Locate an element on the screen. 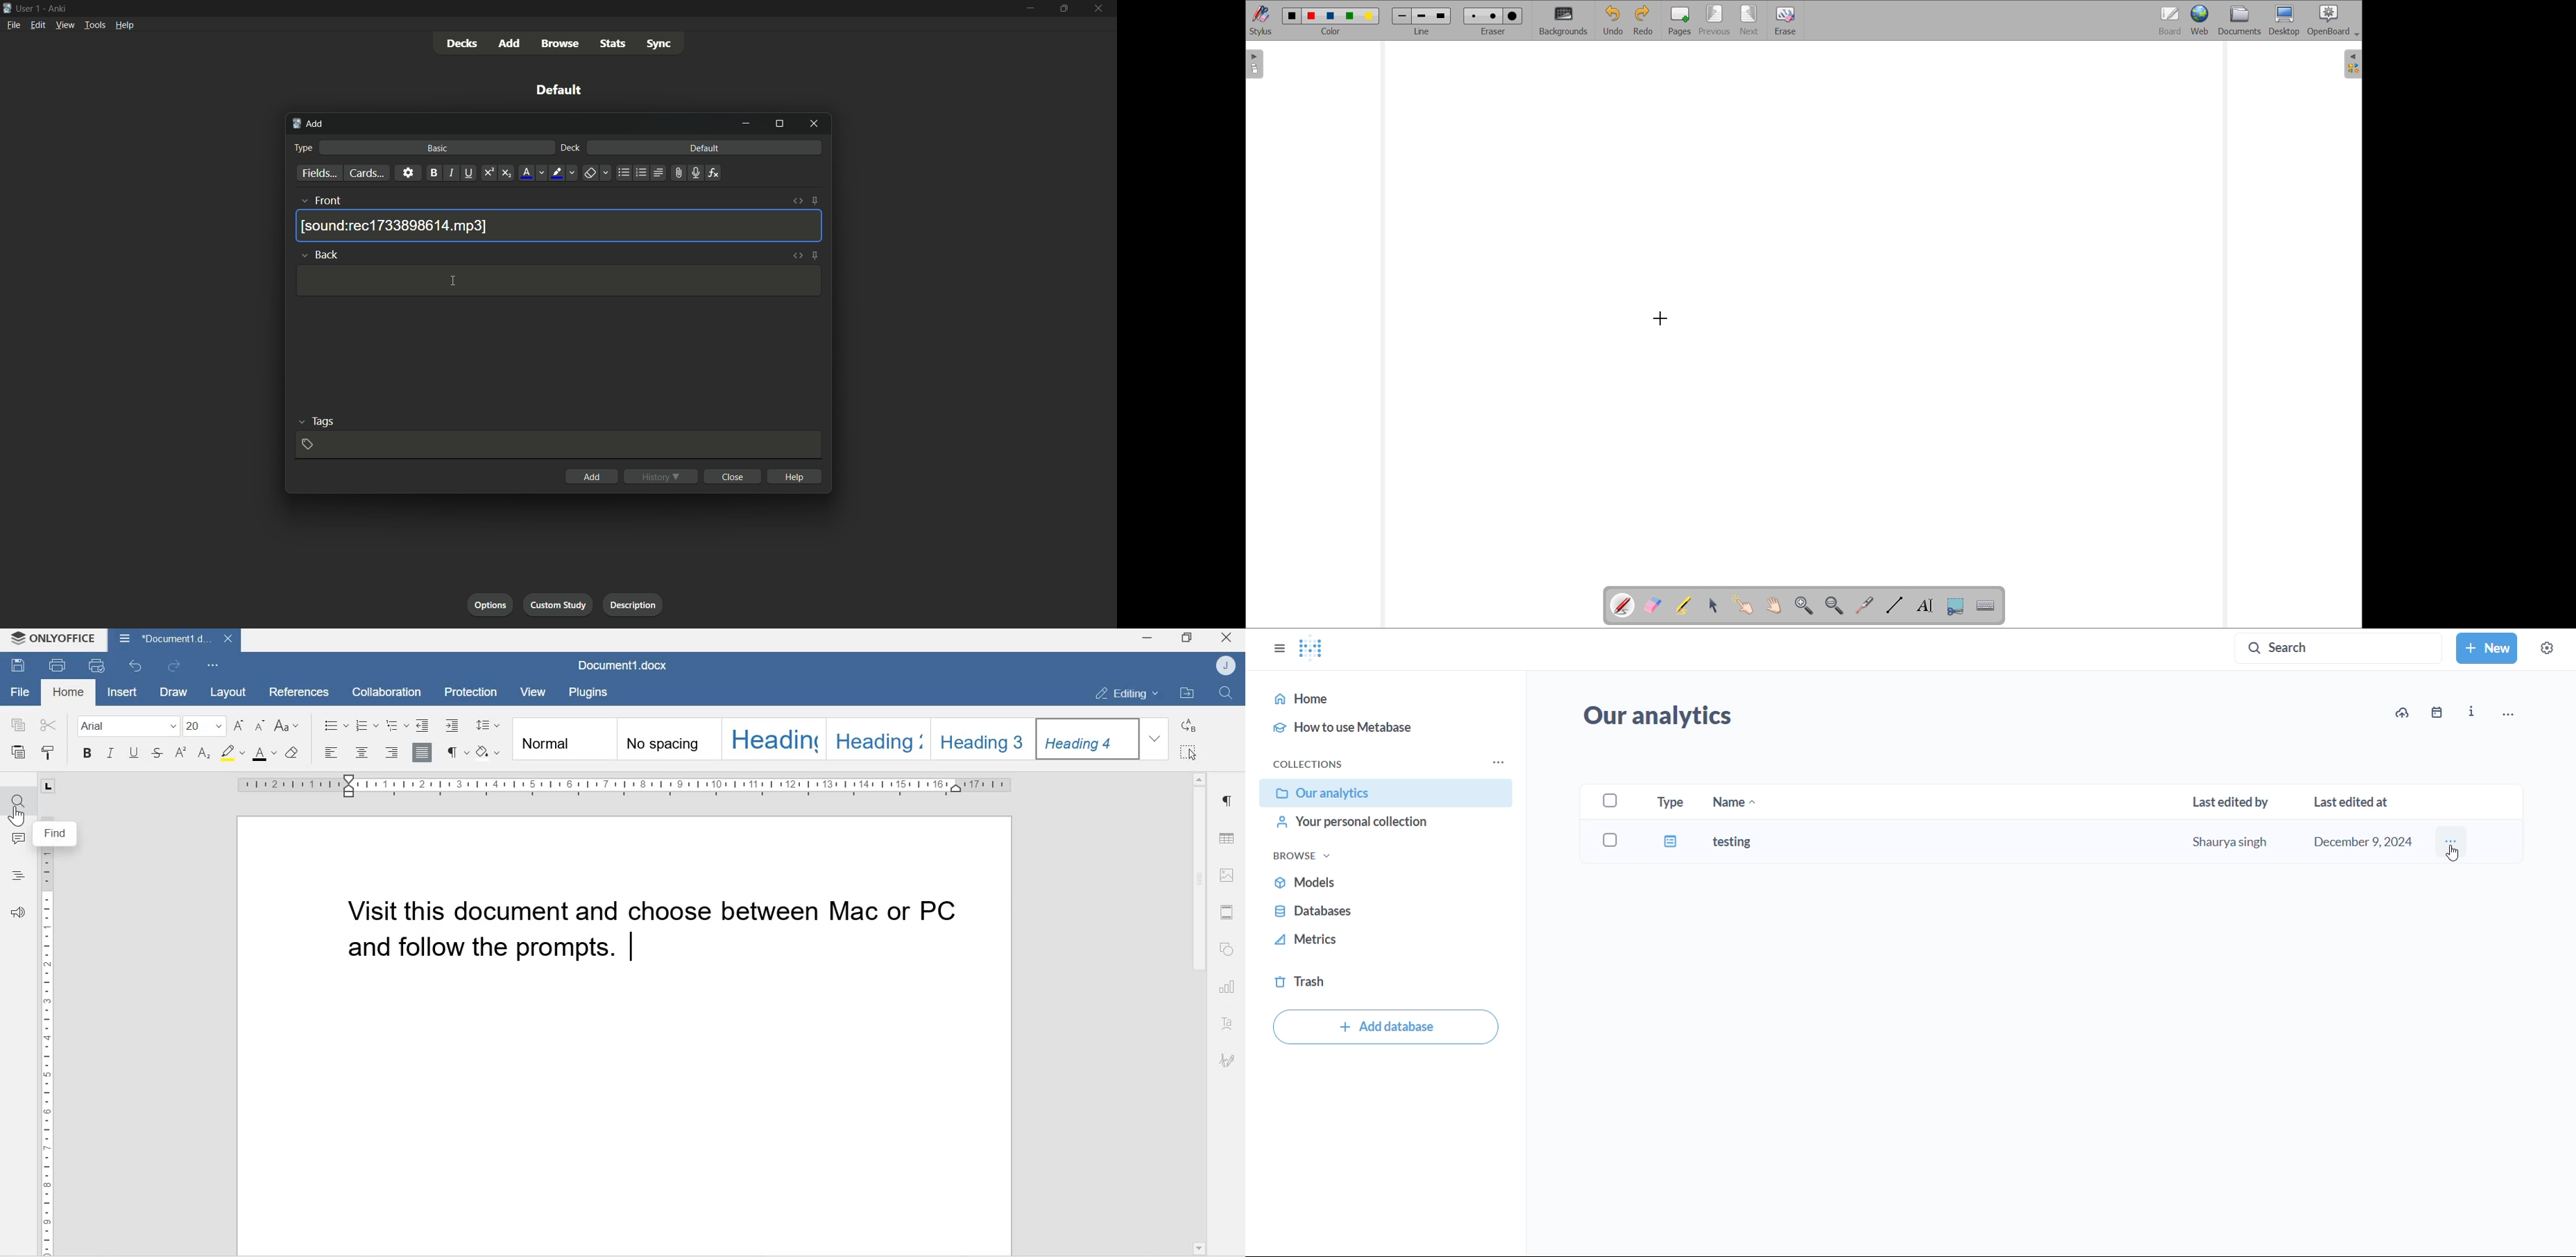  Numbering is located at coordinates (368, 725).